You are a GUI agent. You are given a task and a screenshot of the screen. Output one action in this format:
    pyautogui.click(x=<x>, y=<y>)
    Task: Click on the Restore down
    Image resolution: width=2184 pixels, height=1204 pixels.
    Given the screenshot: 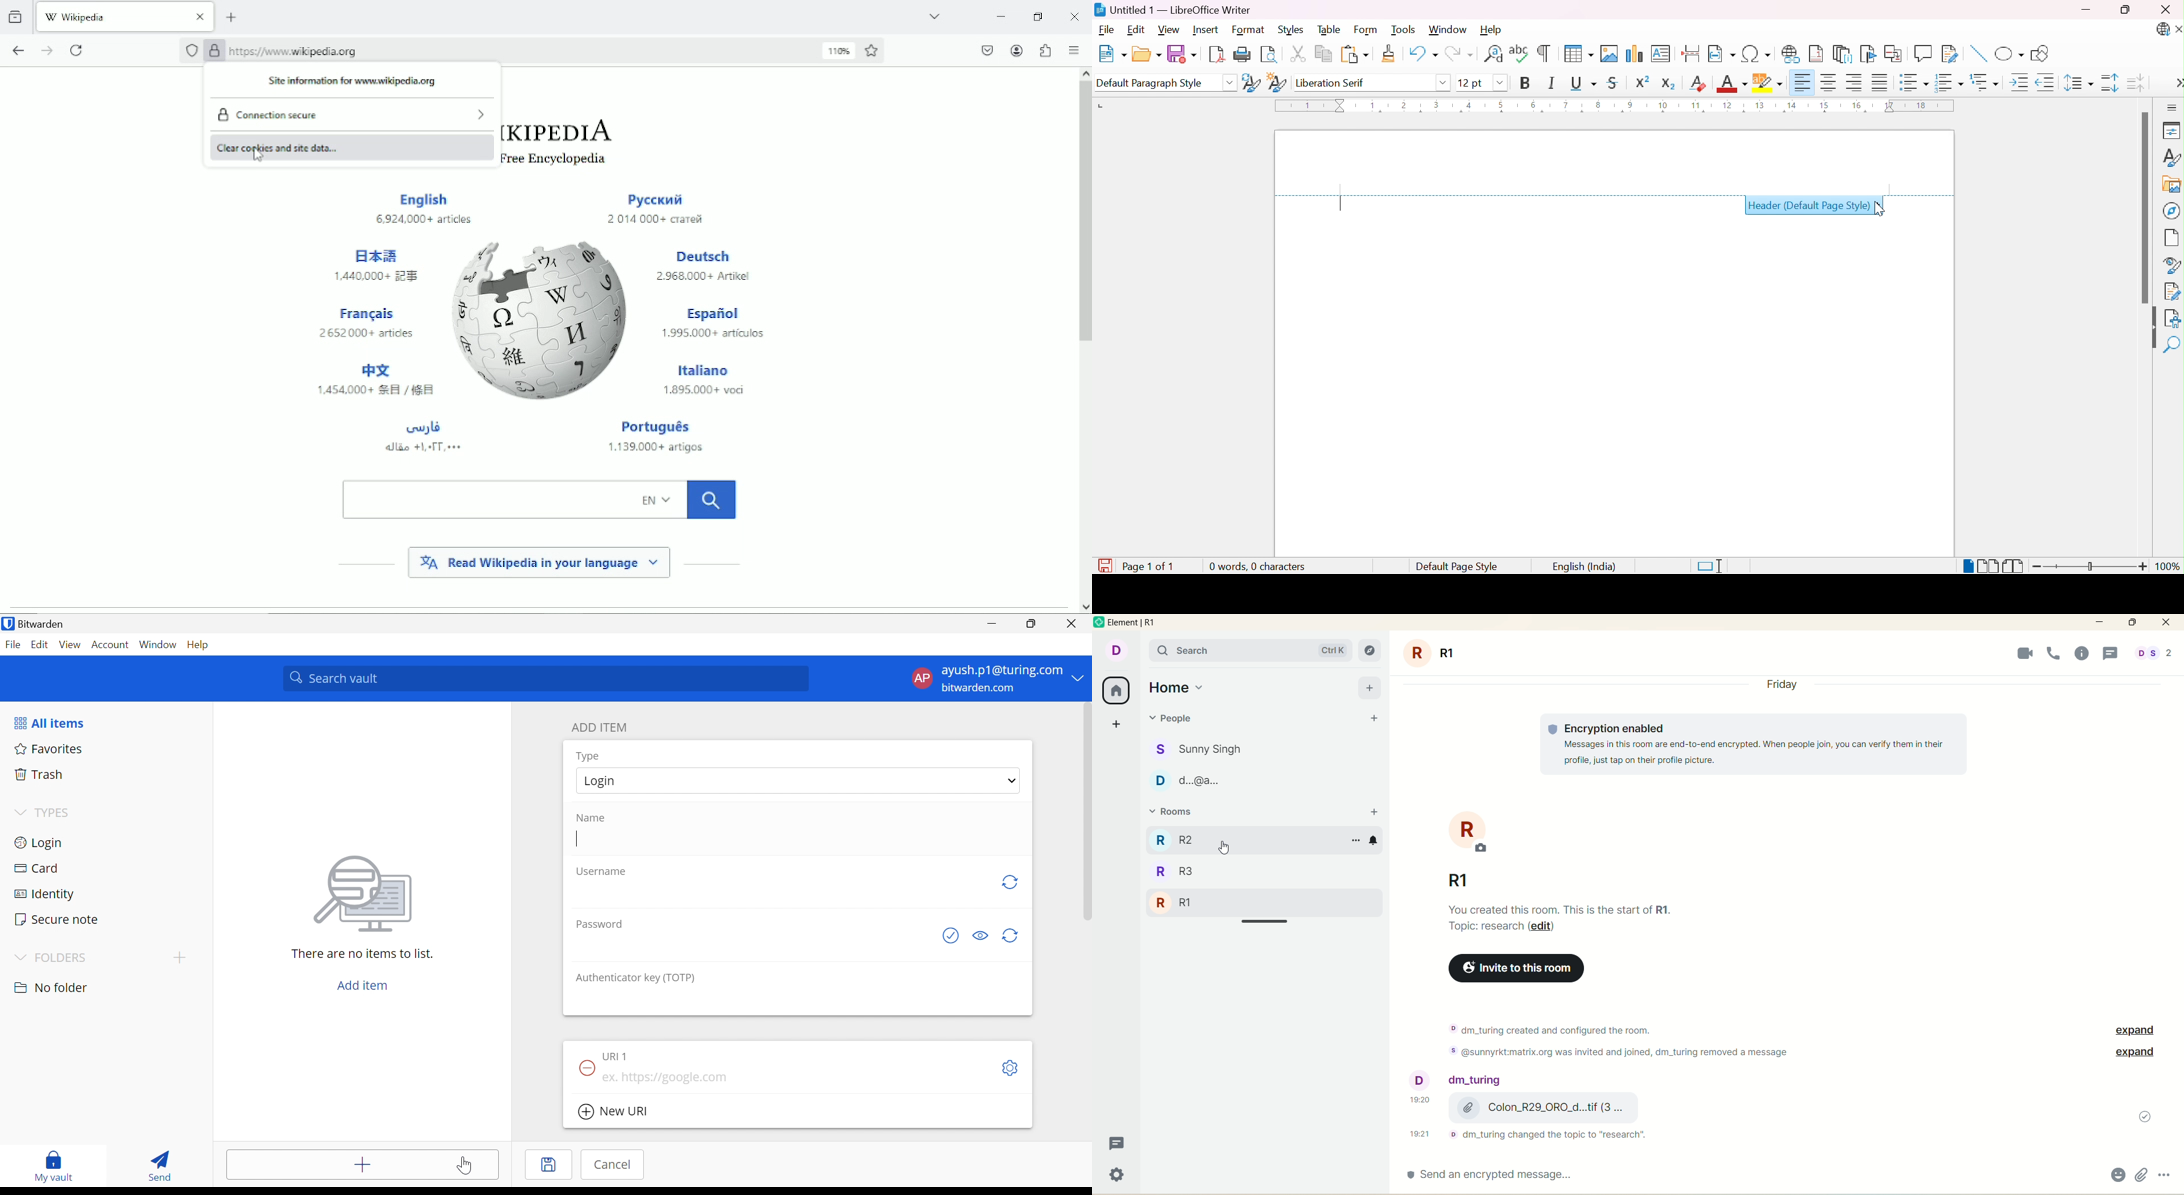 What is the action you would take?
    pyautogui.click(x=2128, y=9)
    